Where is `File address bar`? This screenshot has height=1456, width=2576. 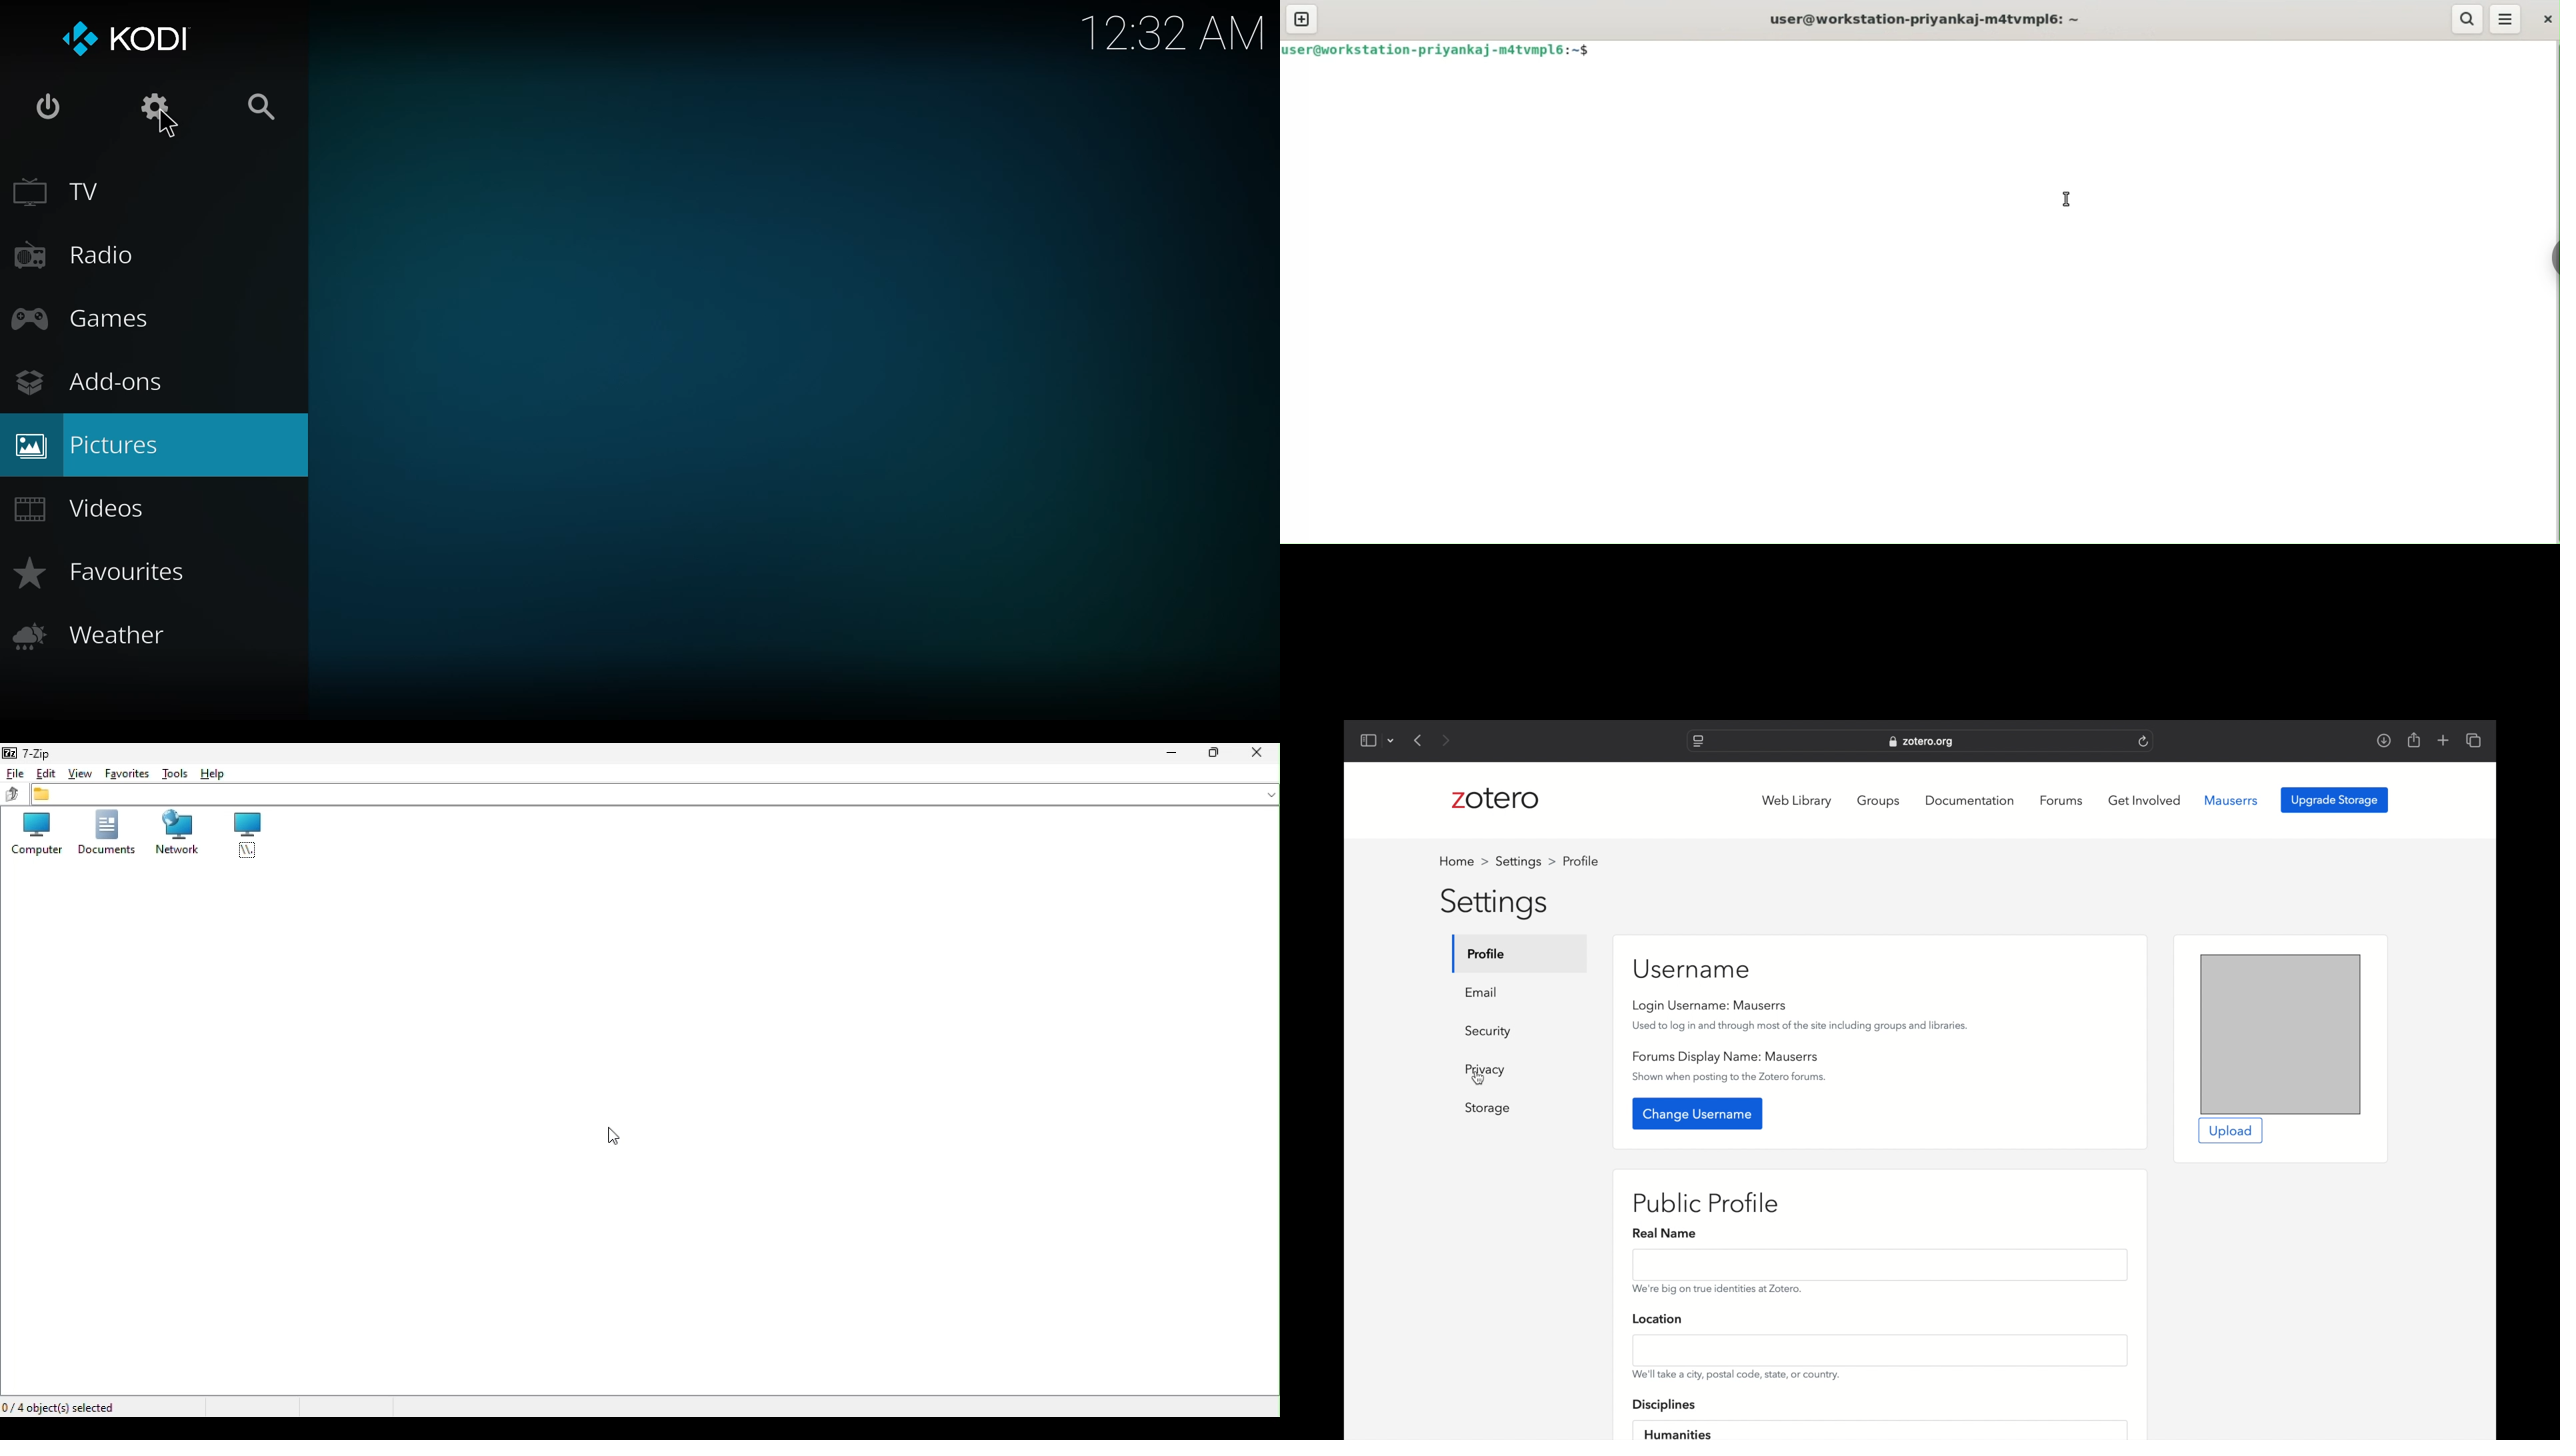 File address bar is located at coordinates (655, 794).